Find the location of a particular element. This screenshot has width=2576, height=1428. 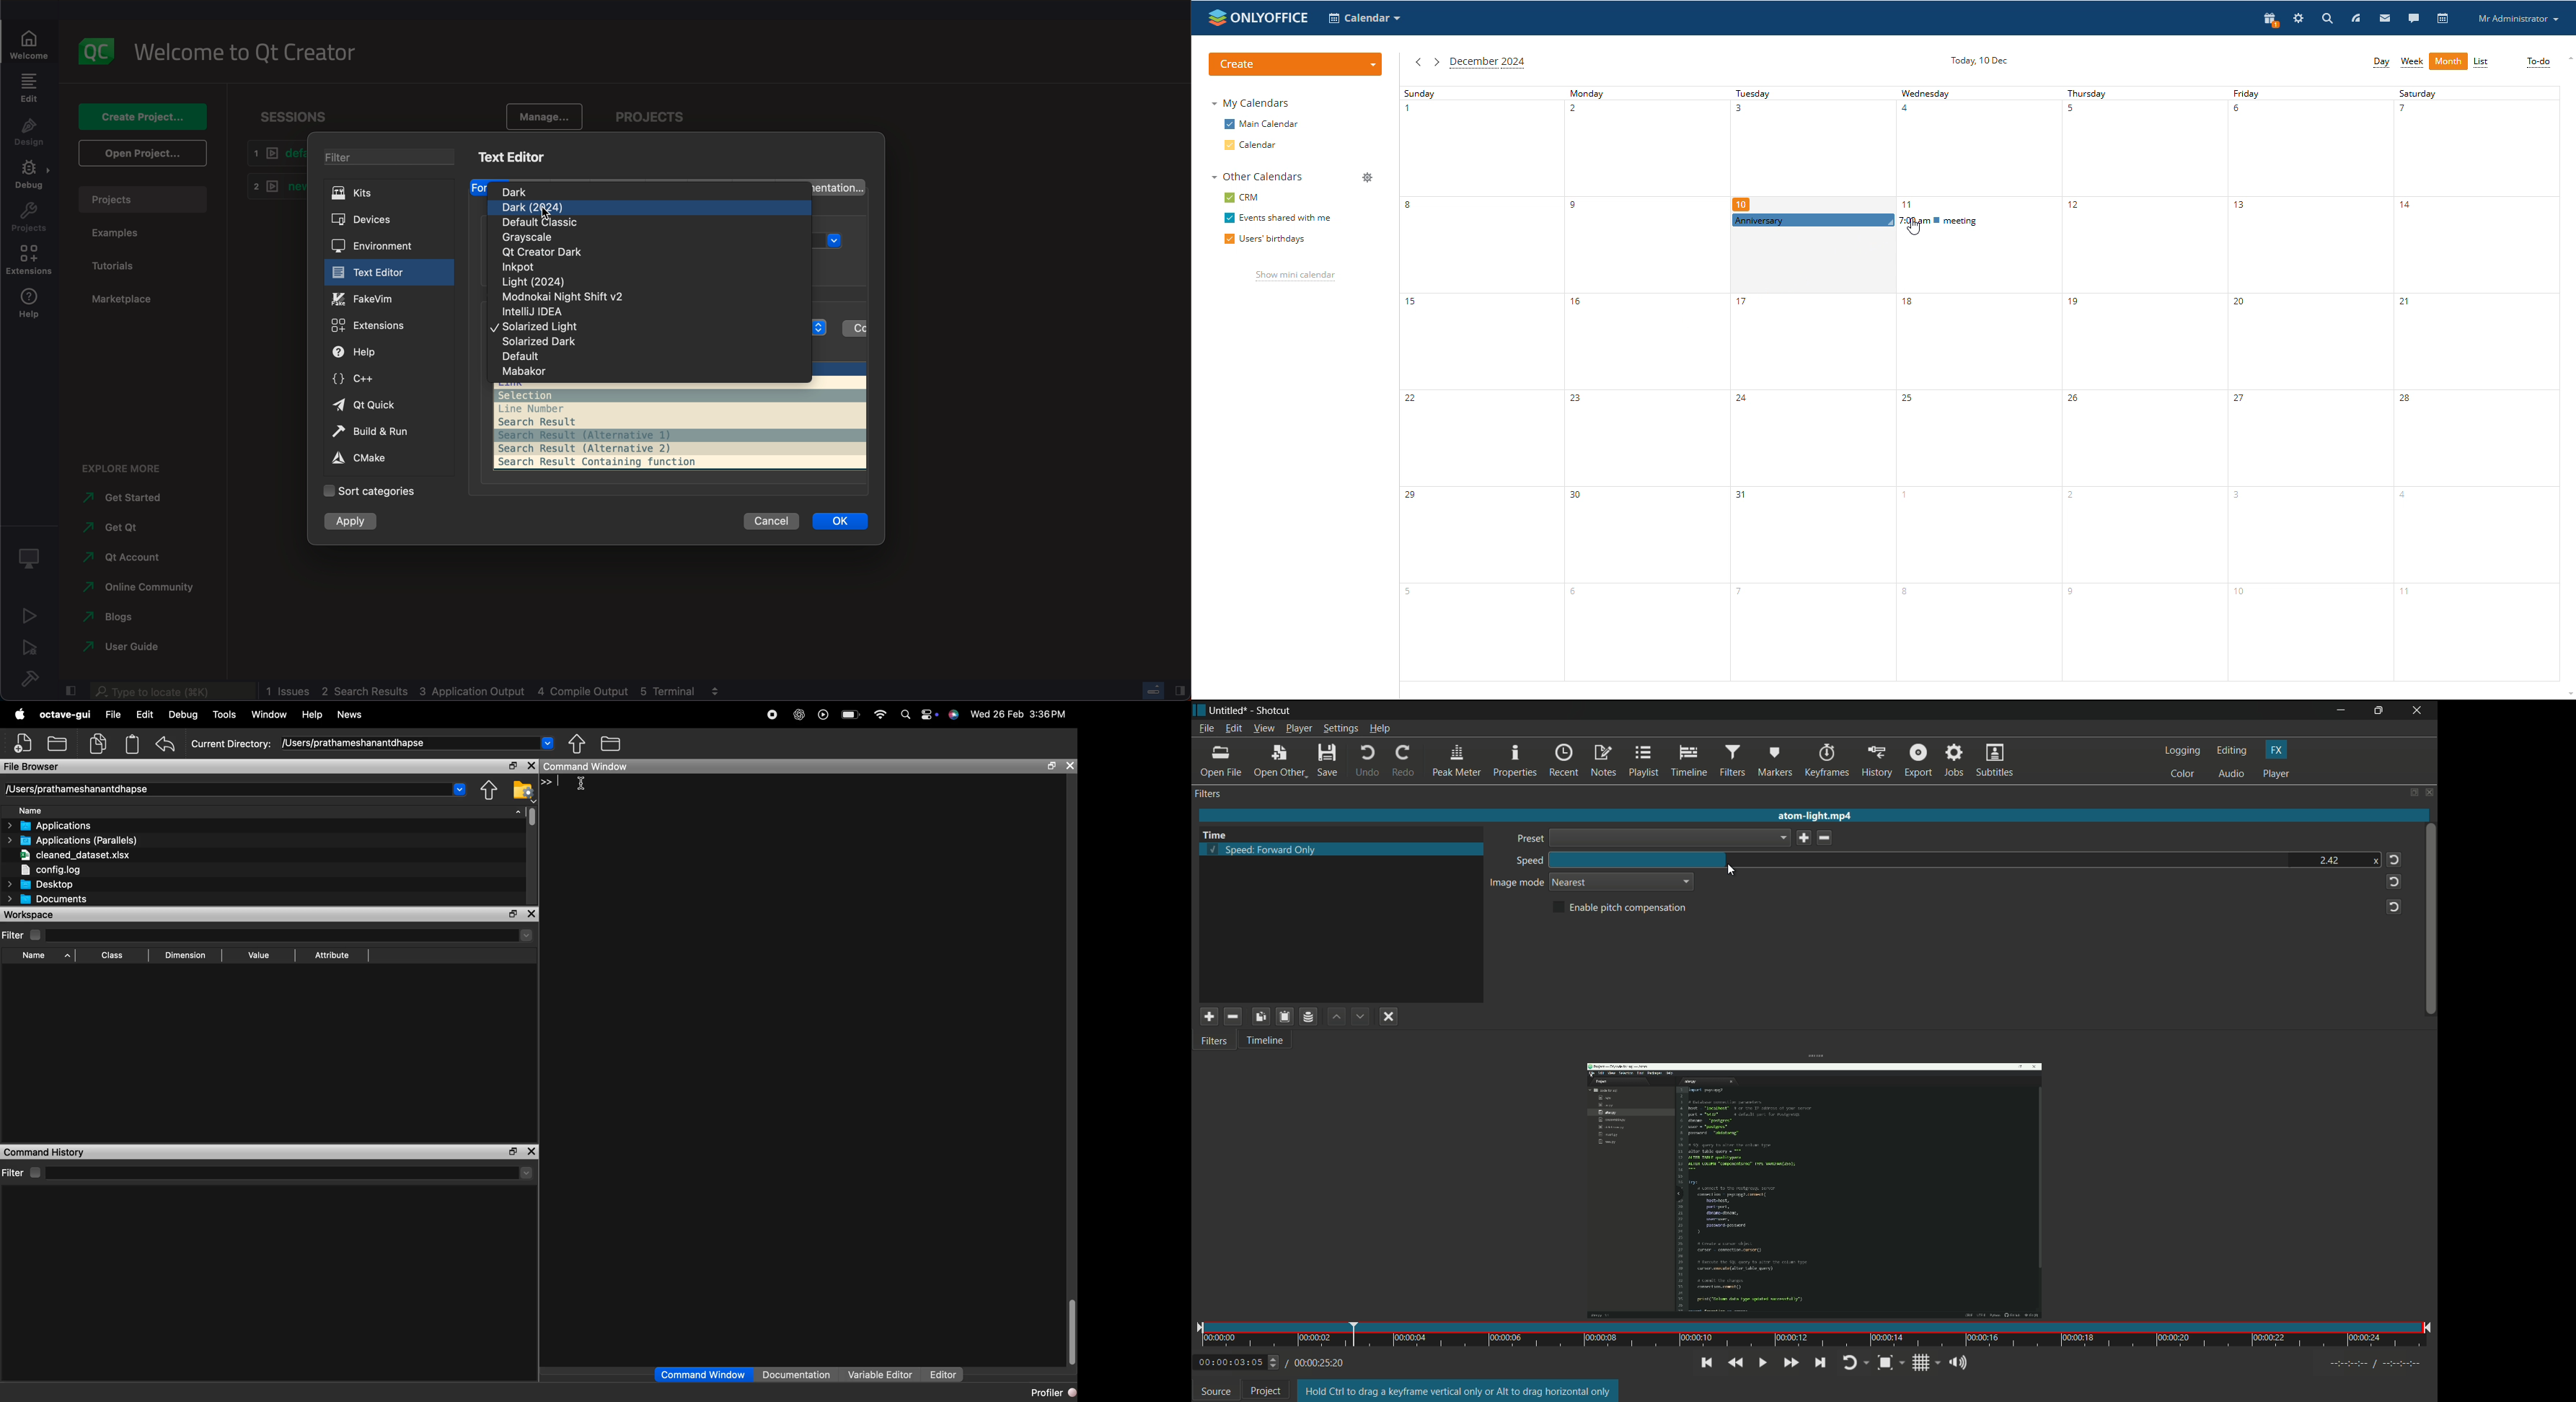

toggle player looping is located at coordinates (1855, 1362).